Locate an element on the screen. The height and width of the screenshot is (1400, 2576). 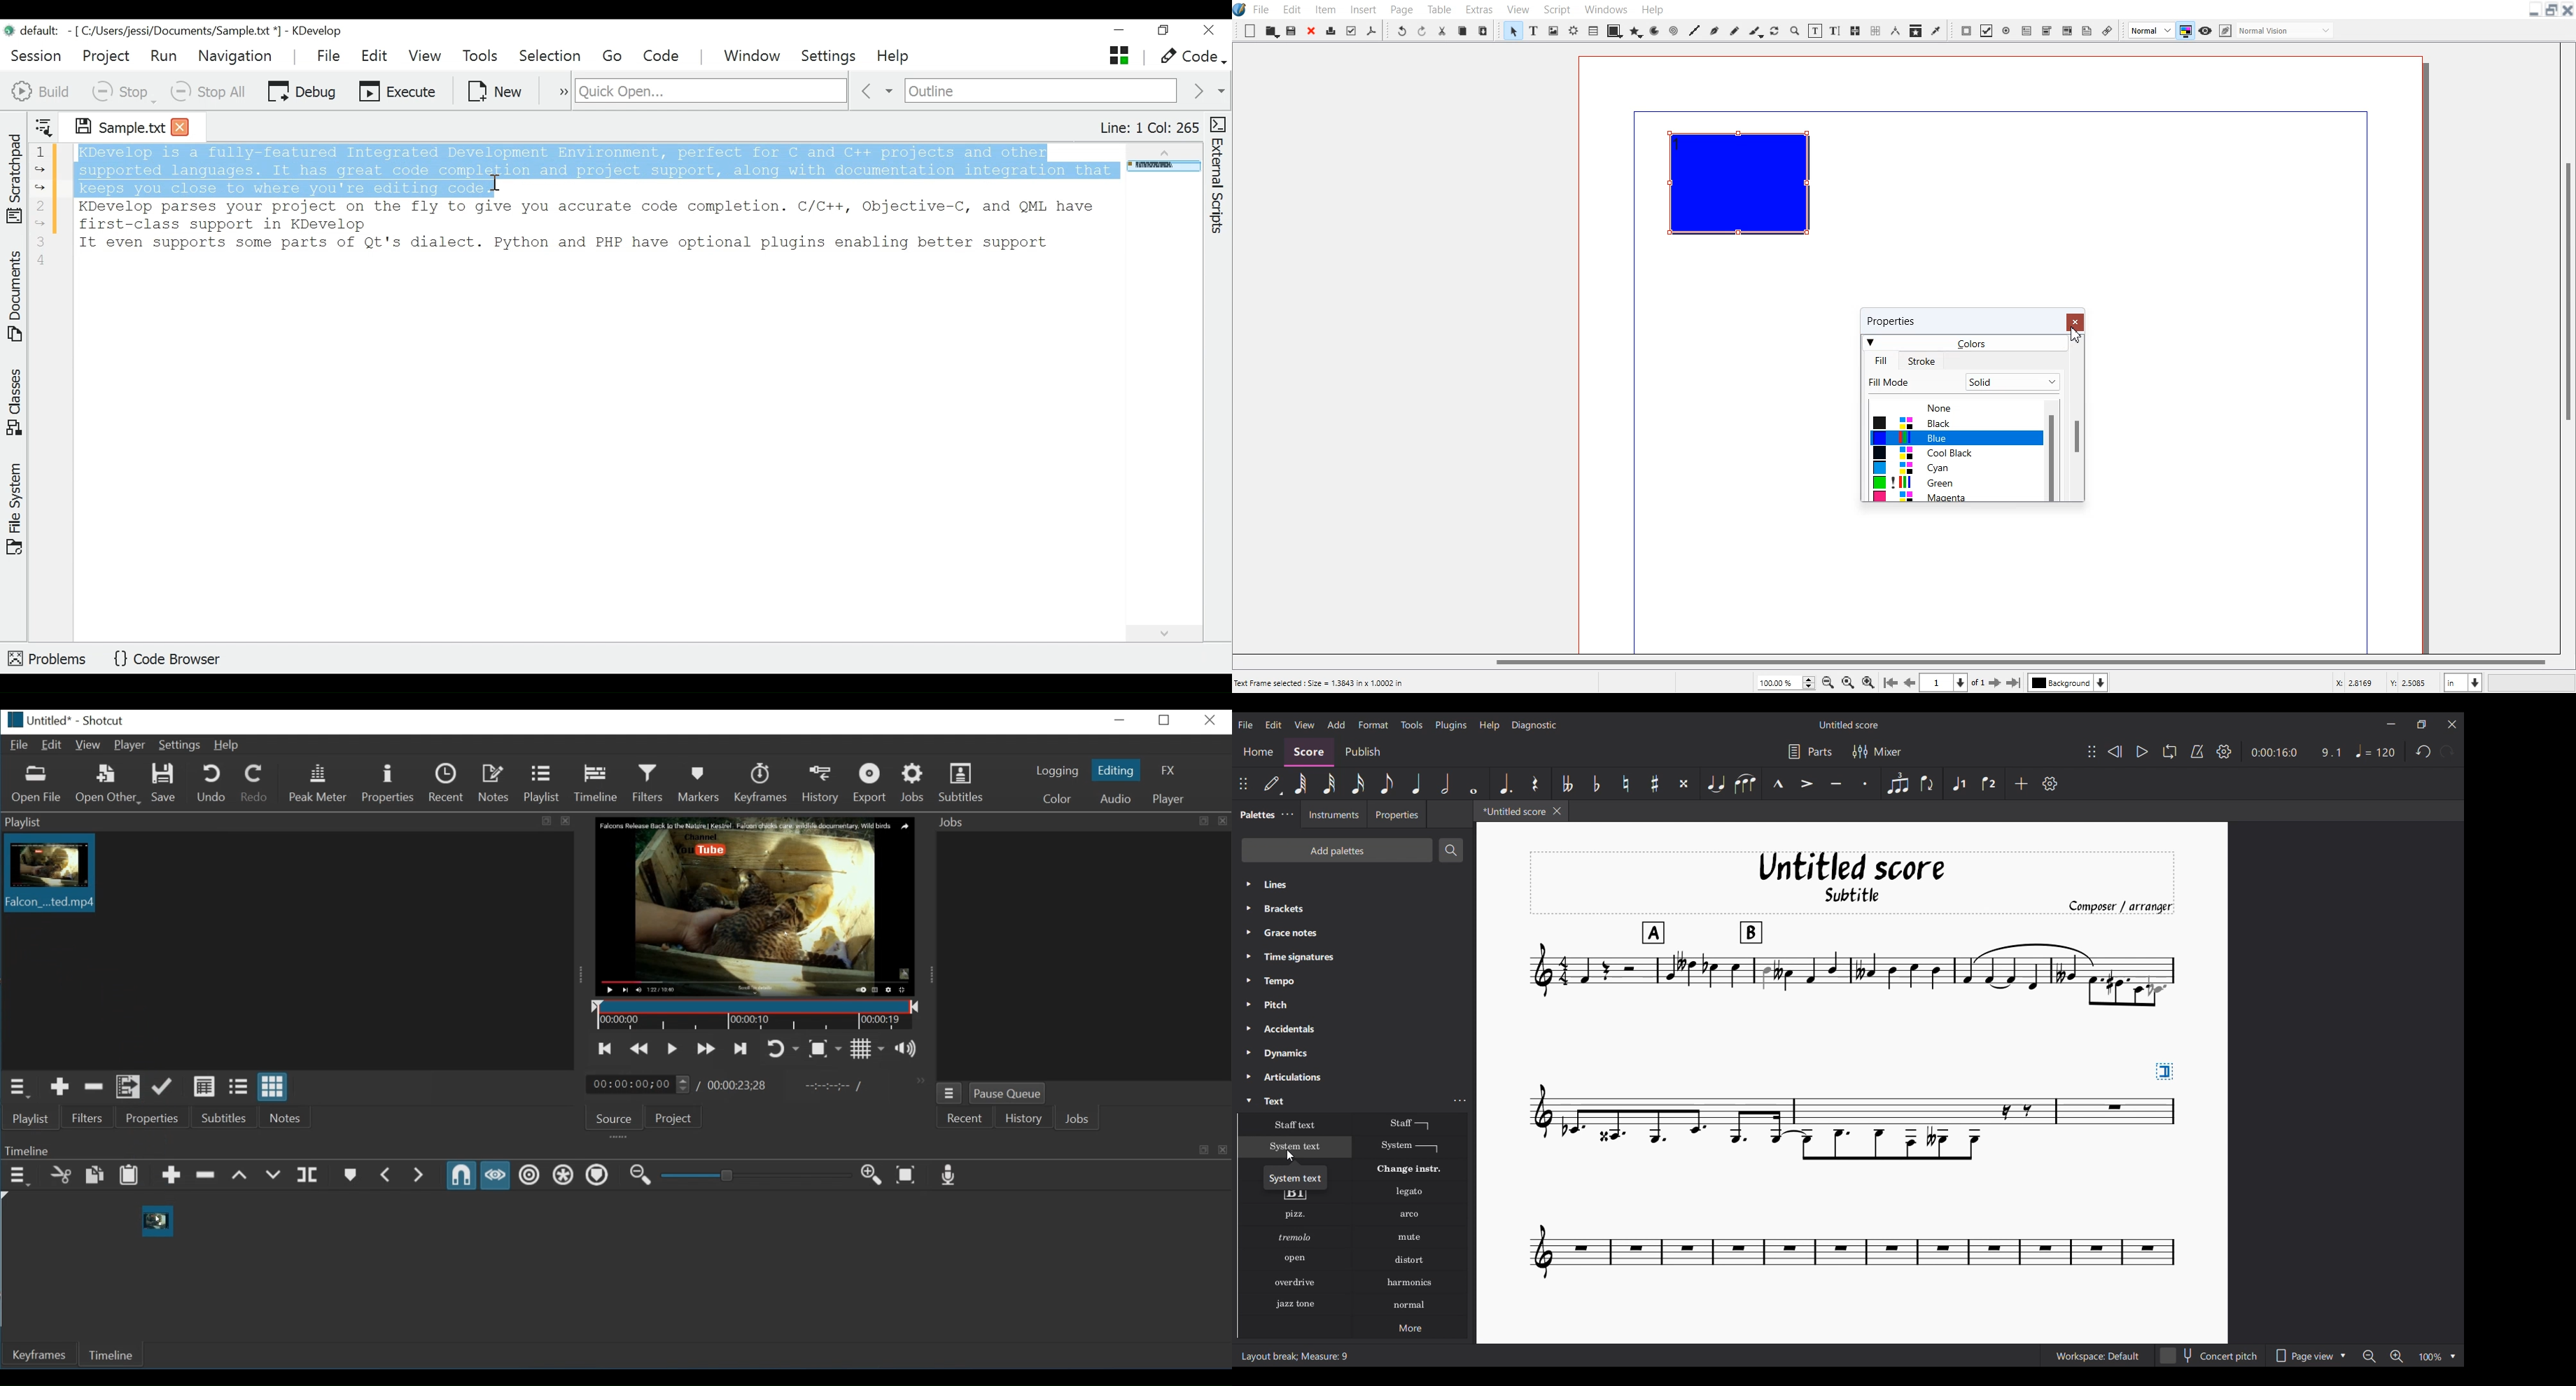
Redo is located at coordinates (1422, 29).